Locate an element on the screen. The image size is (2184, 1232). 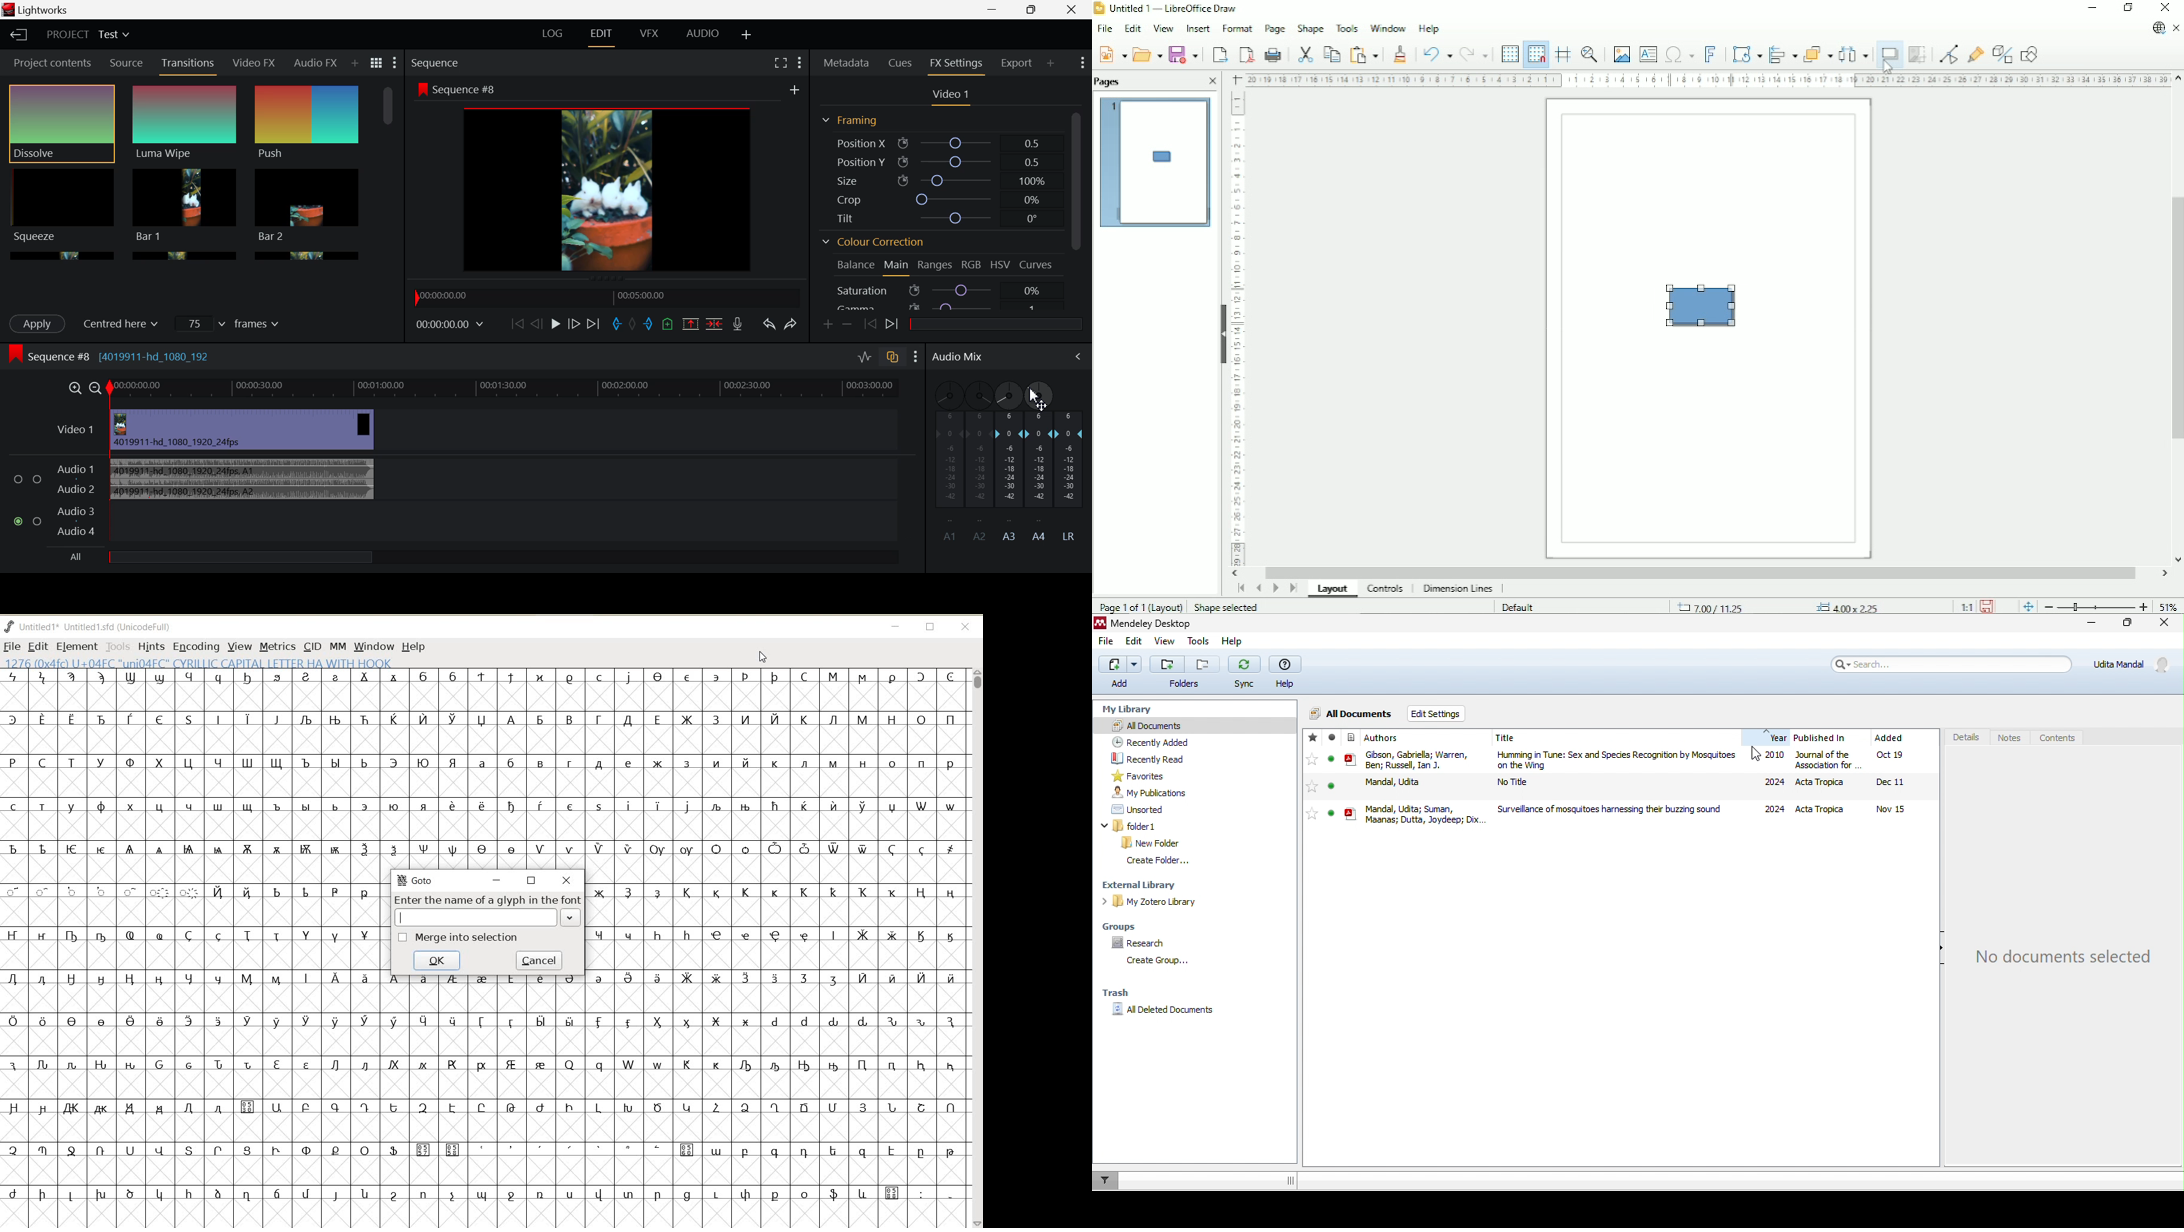
Scaling factor (1:1) is located at coordinates (1962, 606).